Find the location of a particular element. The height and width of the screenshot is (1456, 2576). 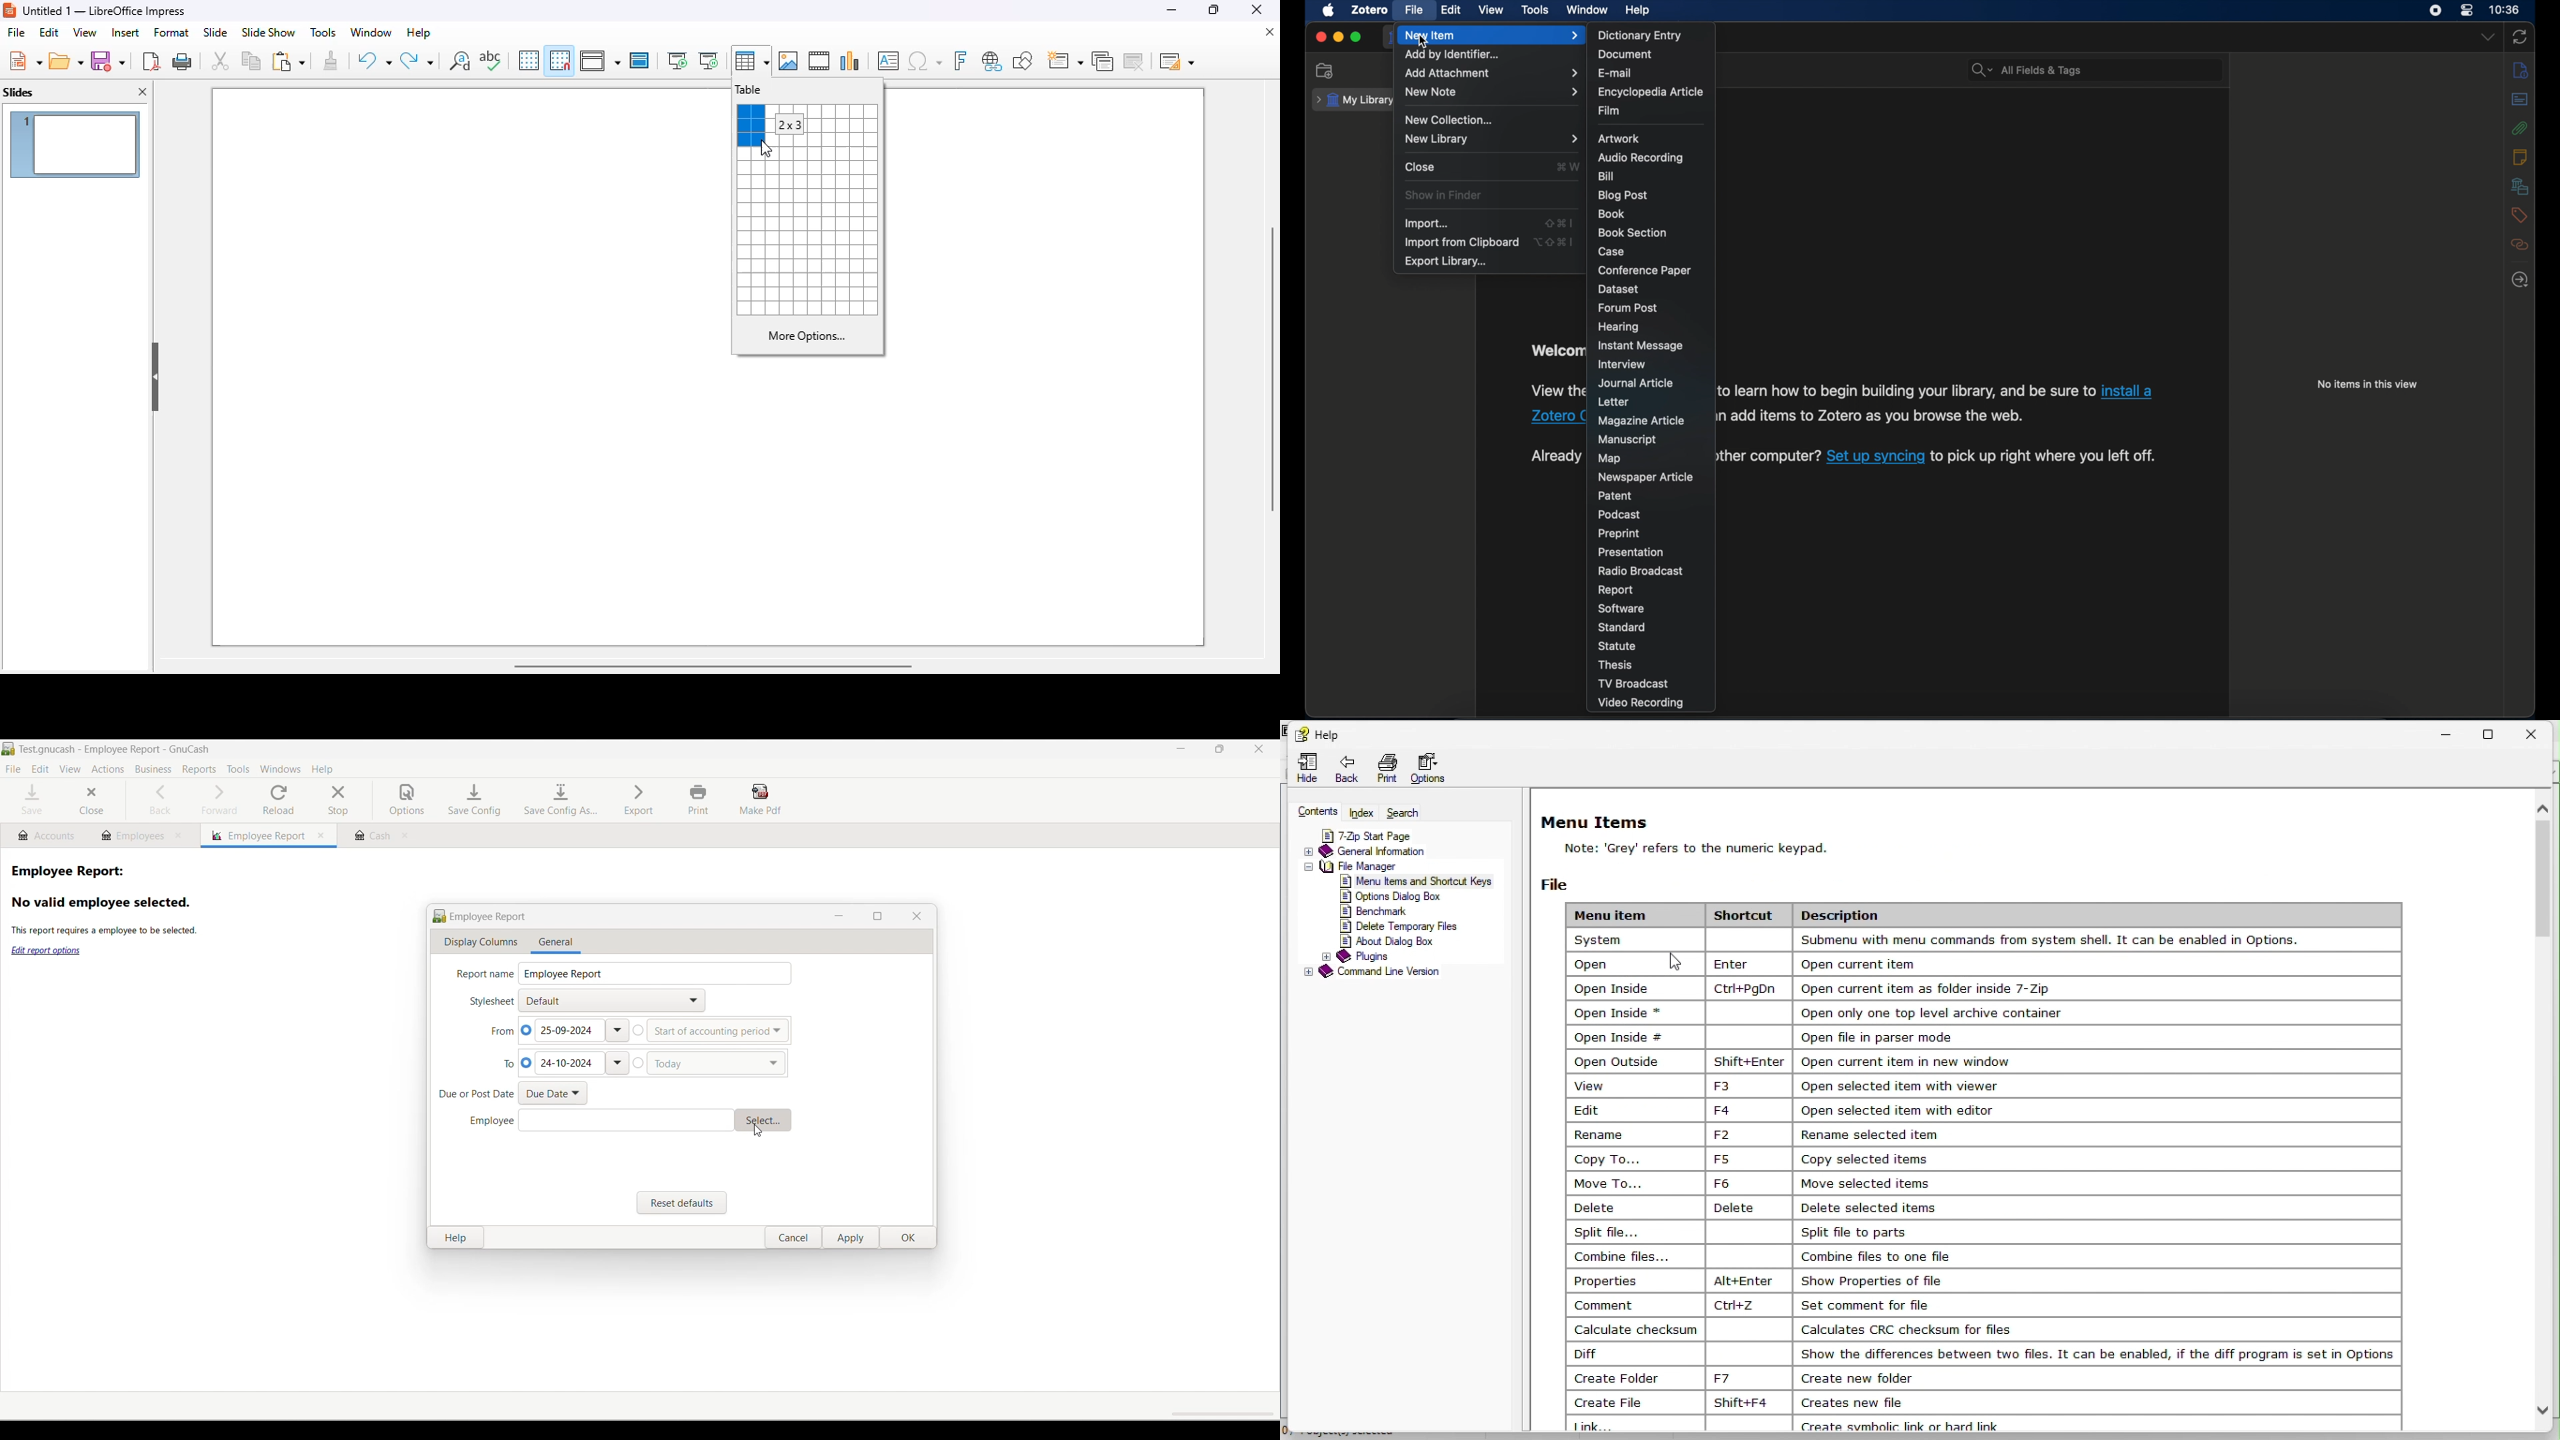

copy is located at coordinates (251, 60).